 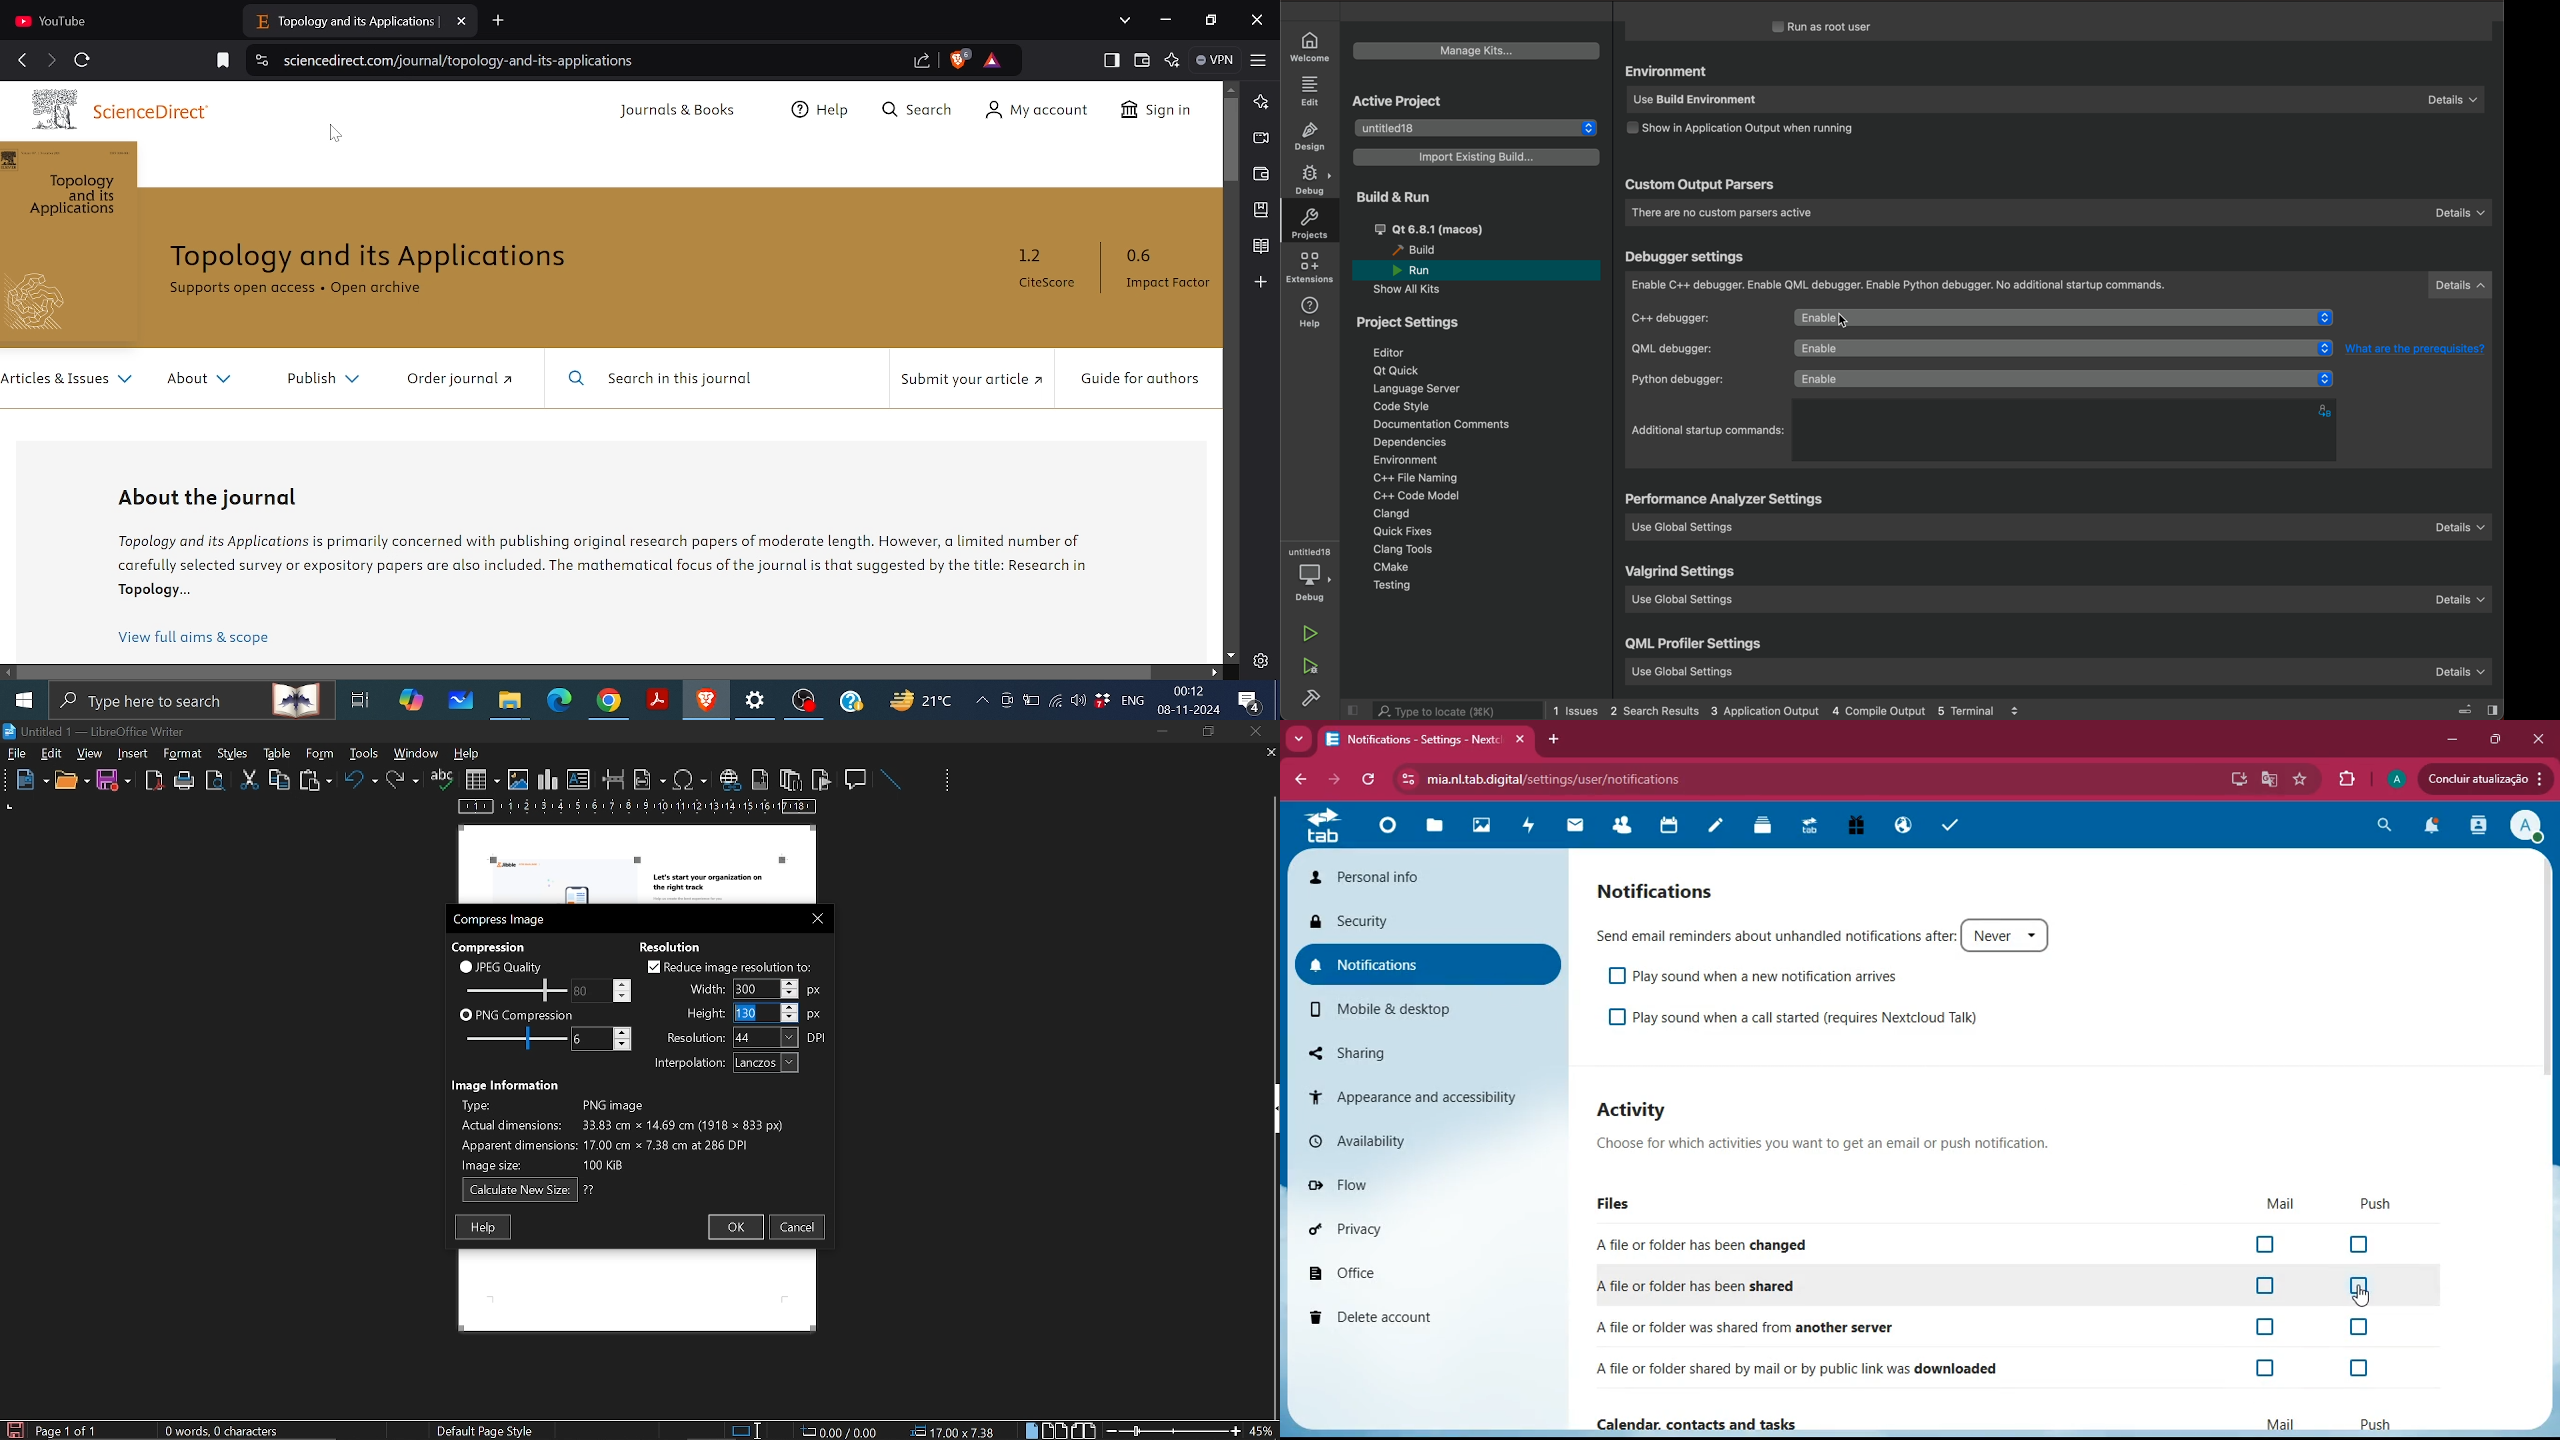 I want to click on insert, so click(x=134, y=754).